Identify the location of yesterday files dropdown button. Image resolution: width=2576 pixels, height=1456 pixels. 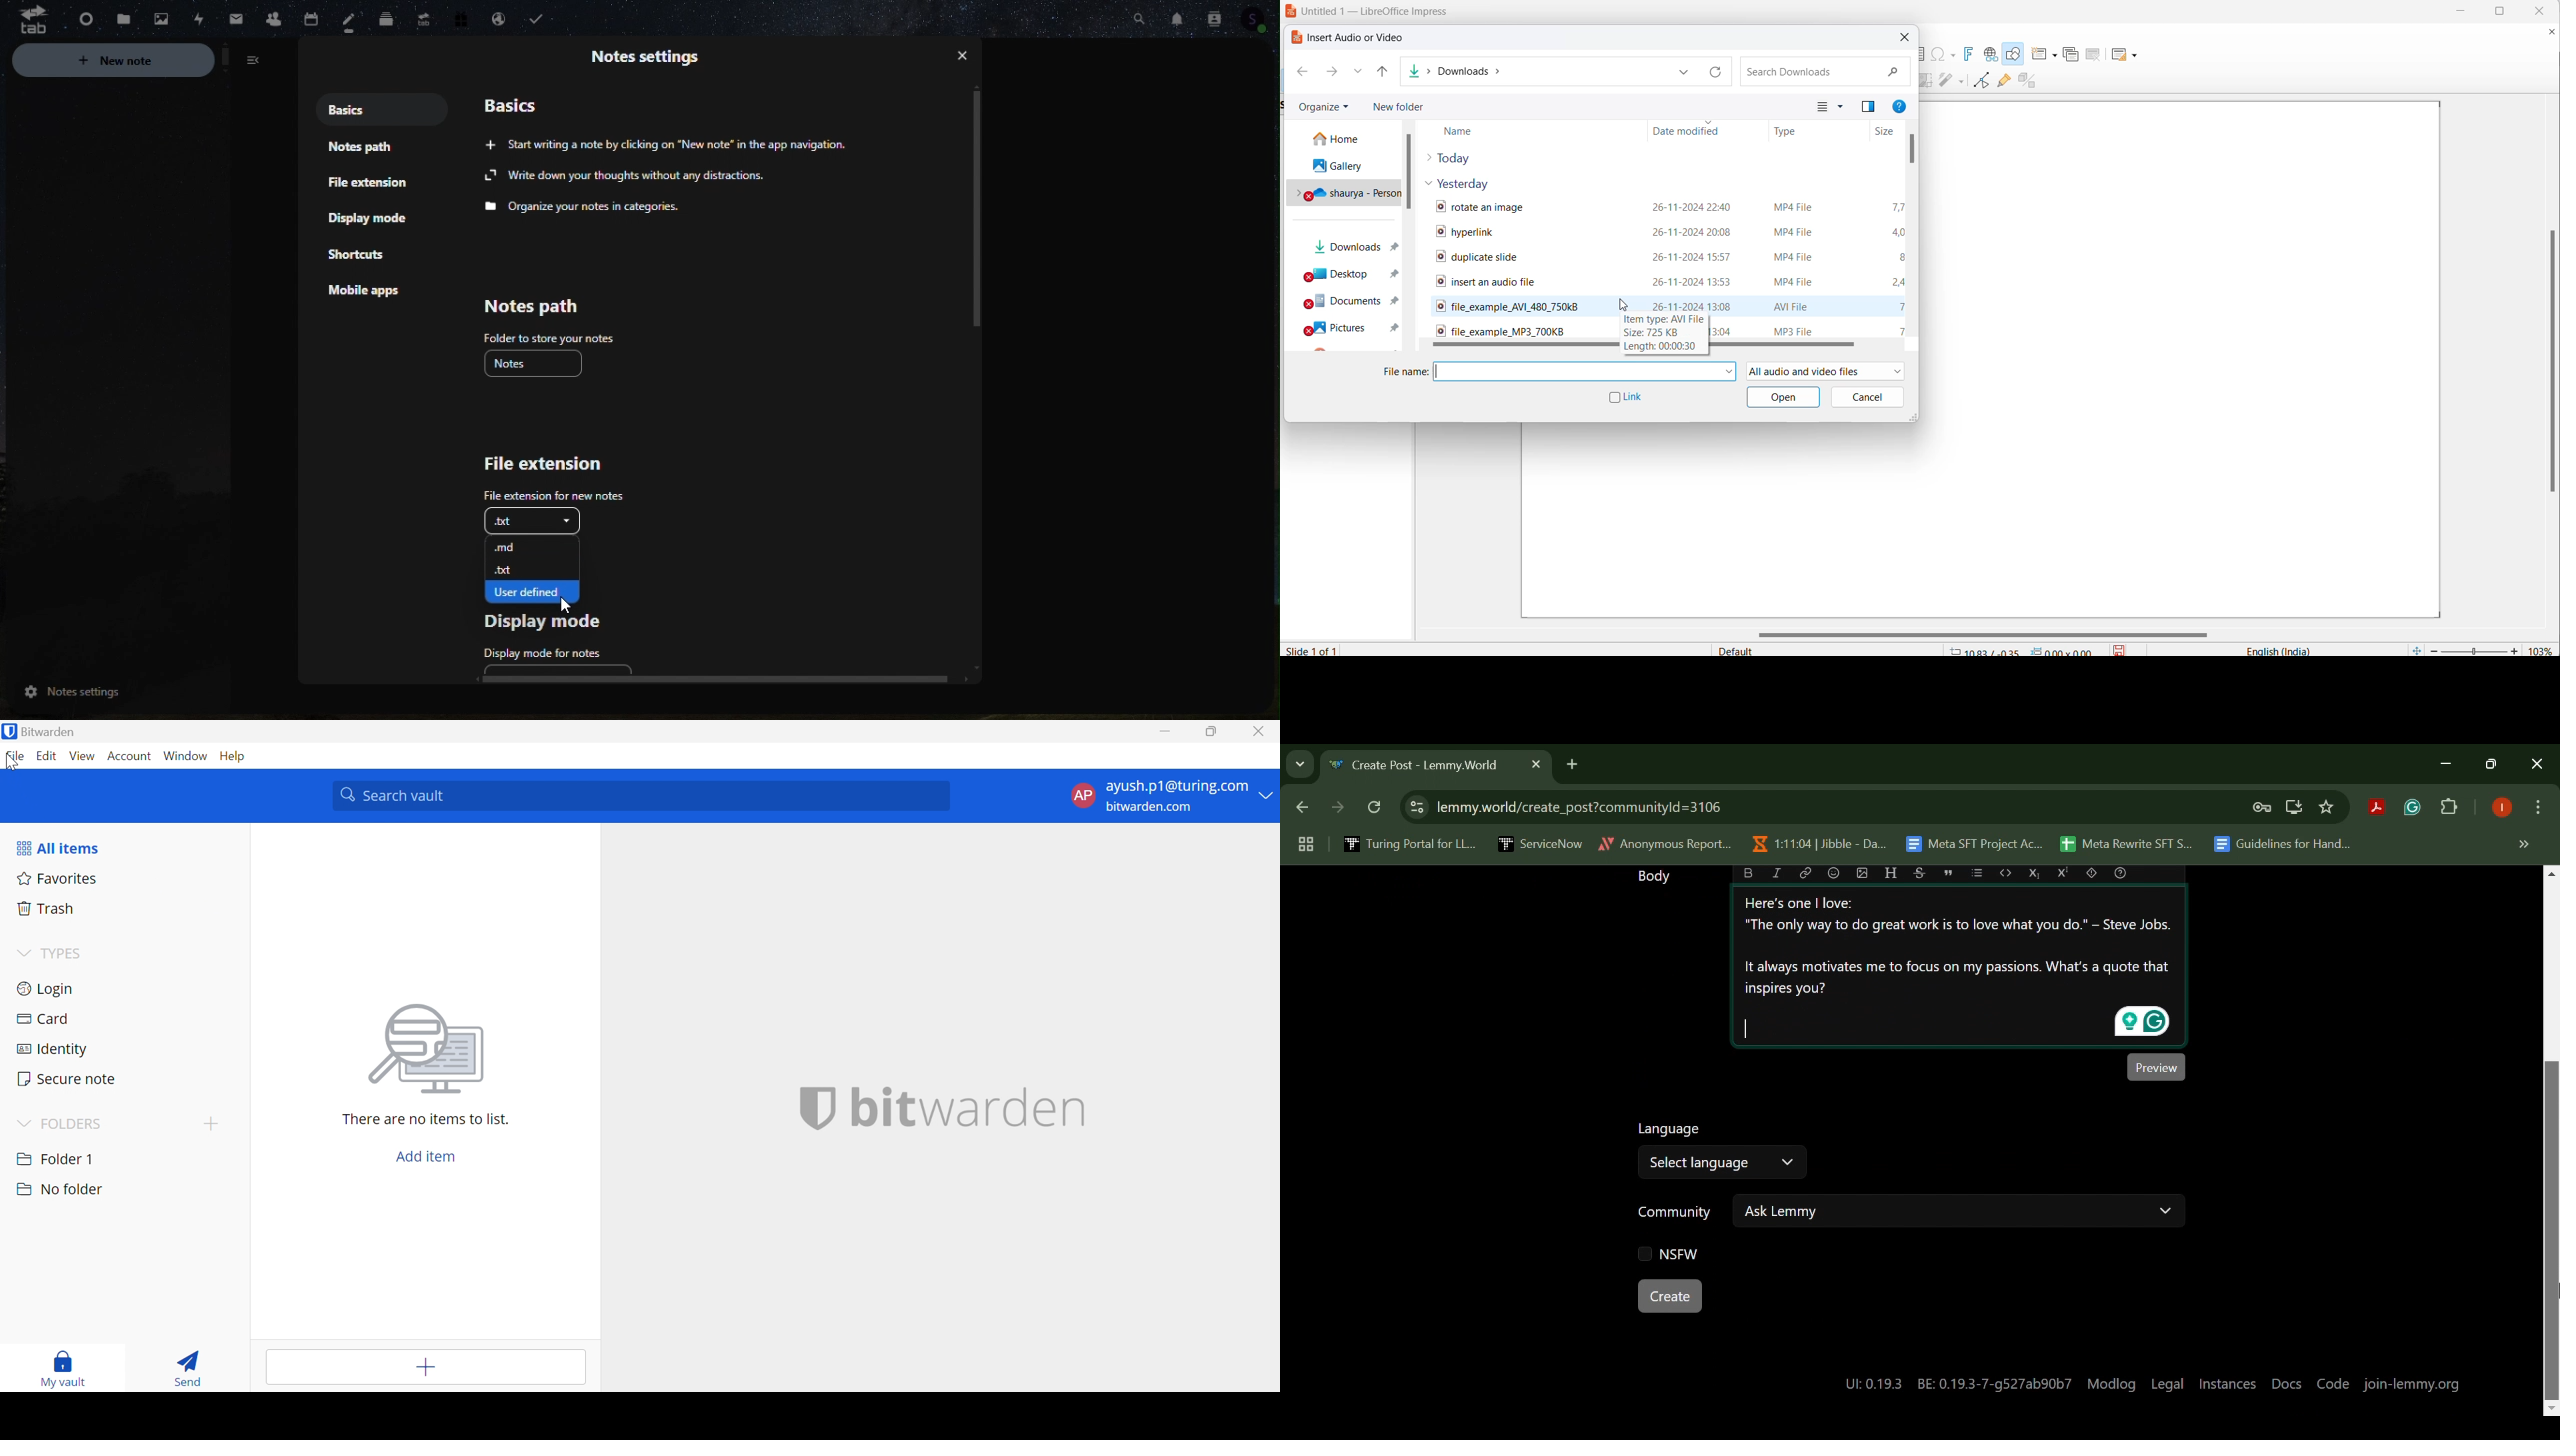
(1465, 184).